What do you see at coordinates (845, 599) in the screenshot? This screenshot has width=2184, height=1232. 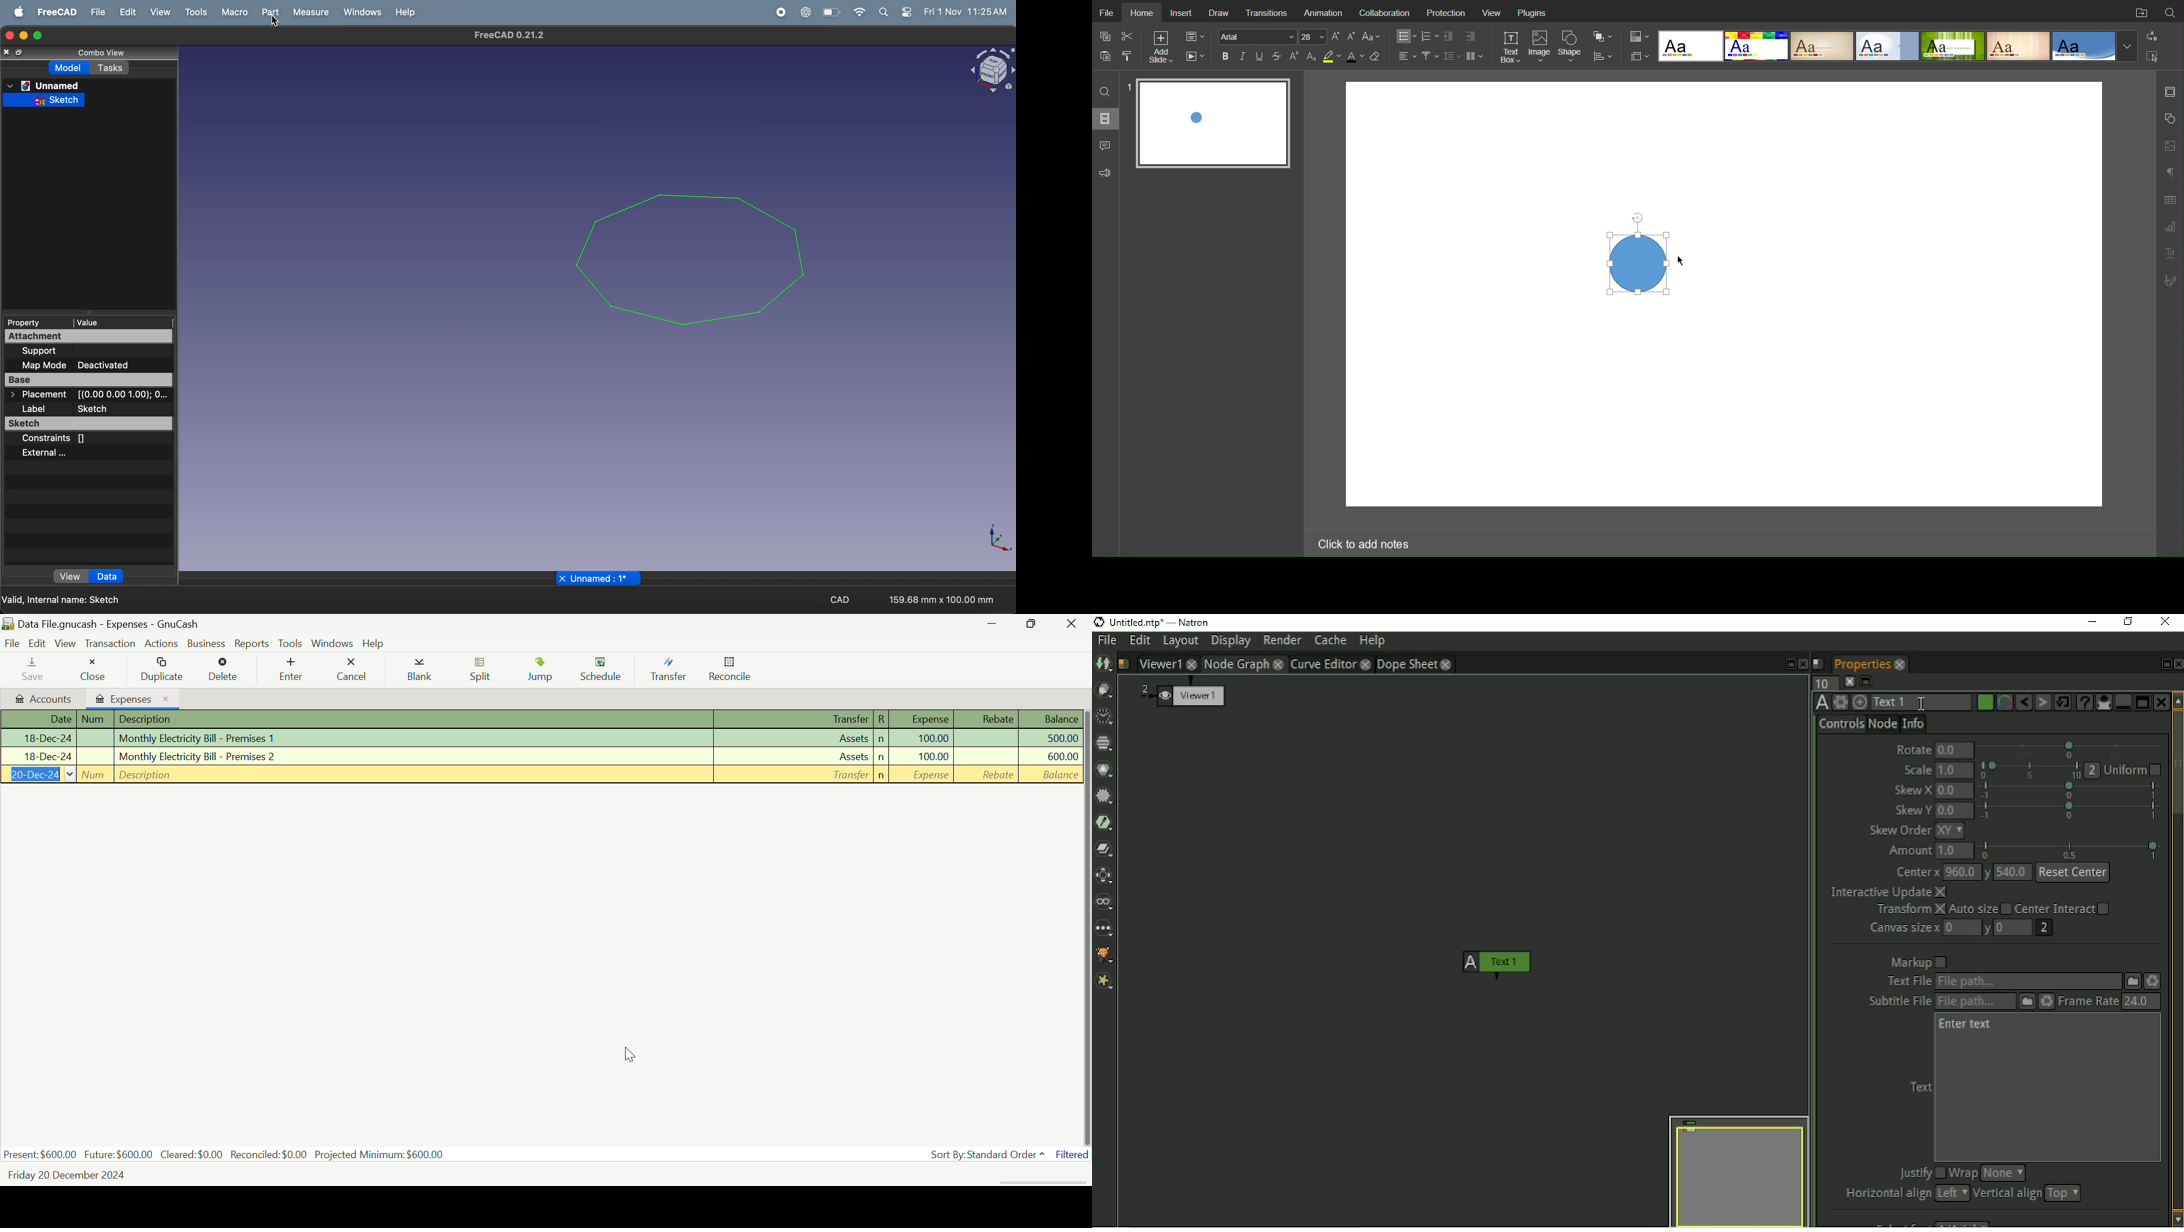 I see `CAD` at bounding box center [845, 599].